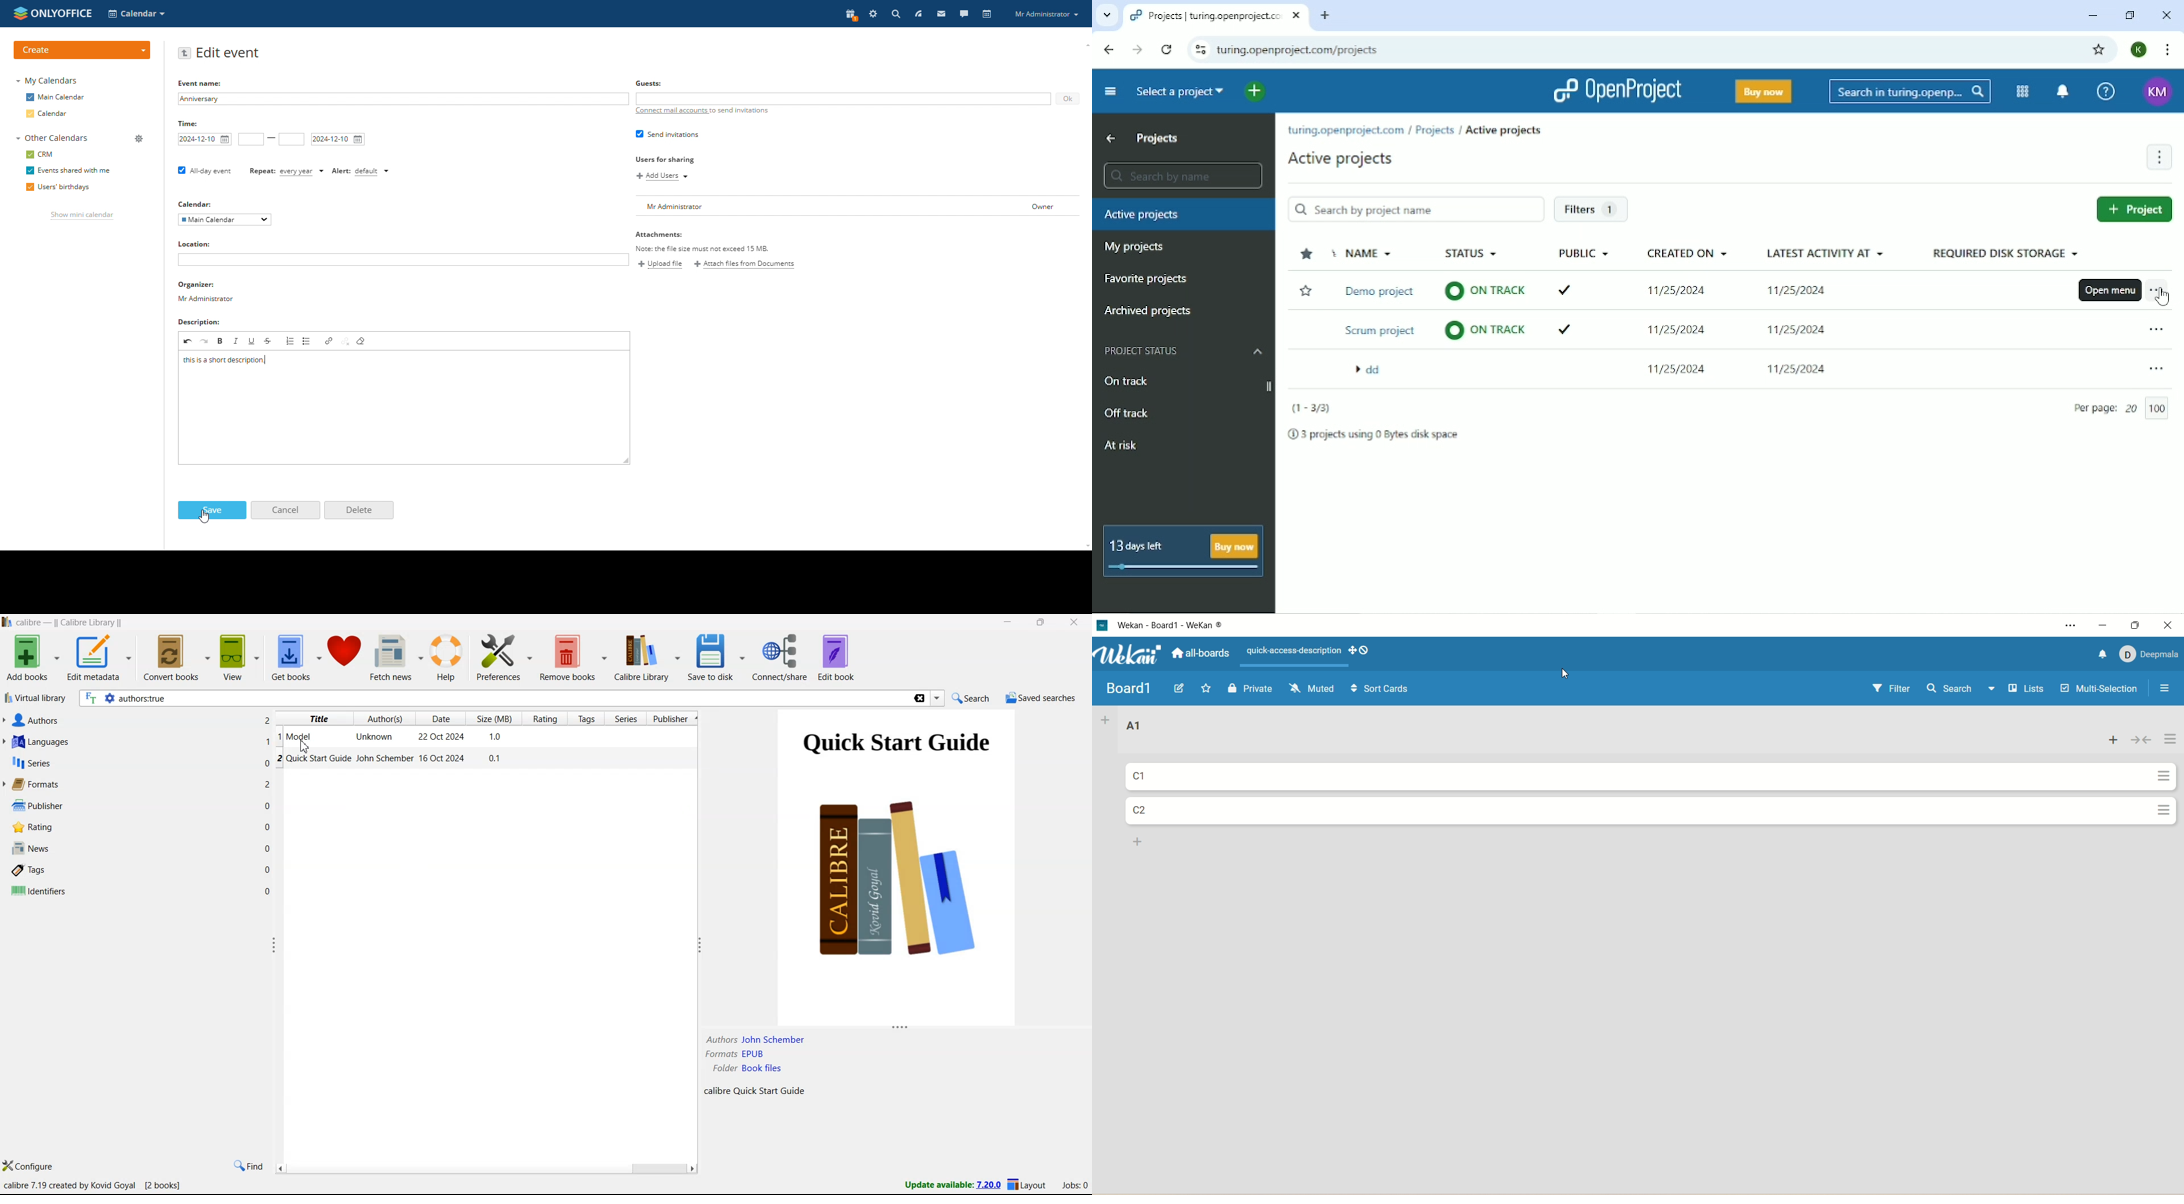 The height and width of the screenshot is (1204, 2184). What do you see at coordinates (1472, 253) in the screenshot?
I see `Status` at bounding box center [1472, 253].